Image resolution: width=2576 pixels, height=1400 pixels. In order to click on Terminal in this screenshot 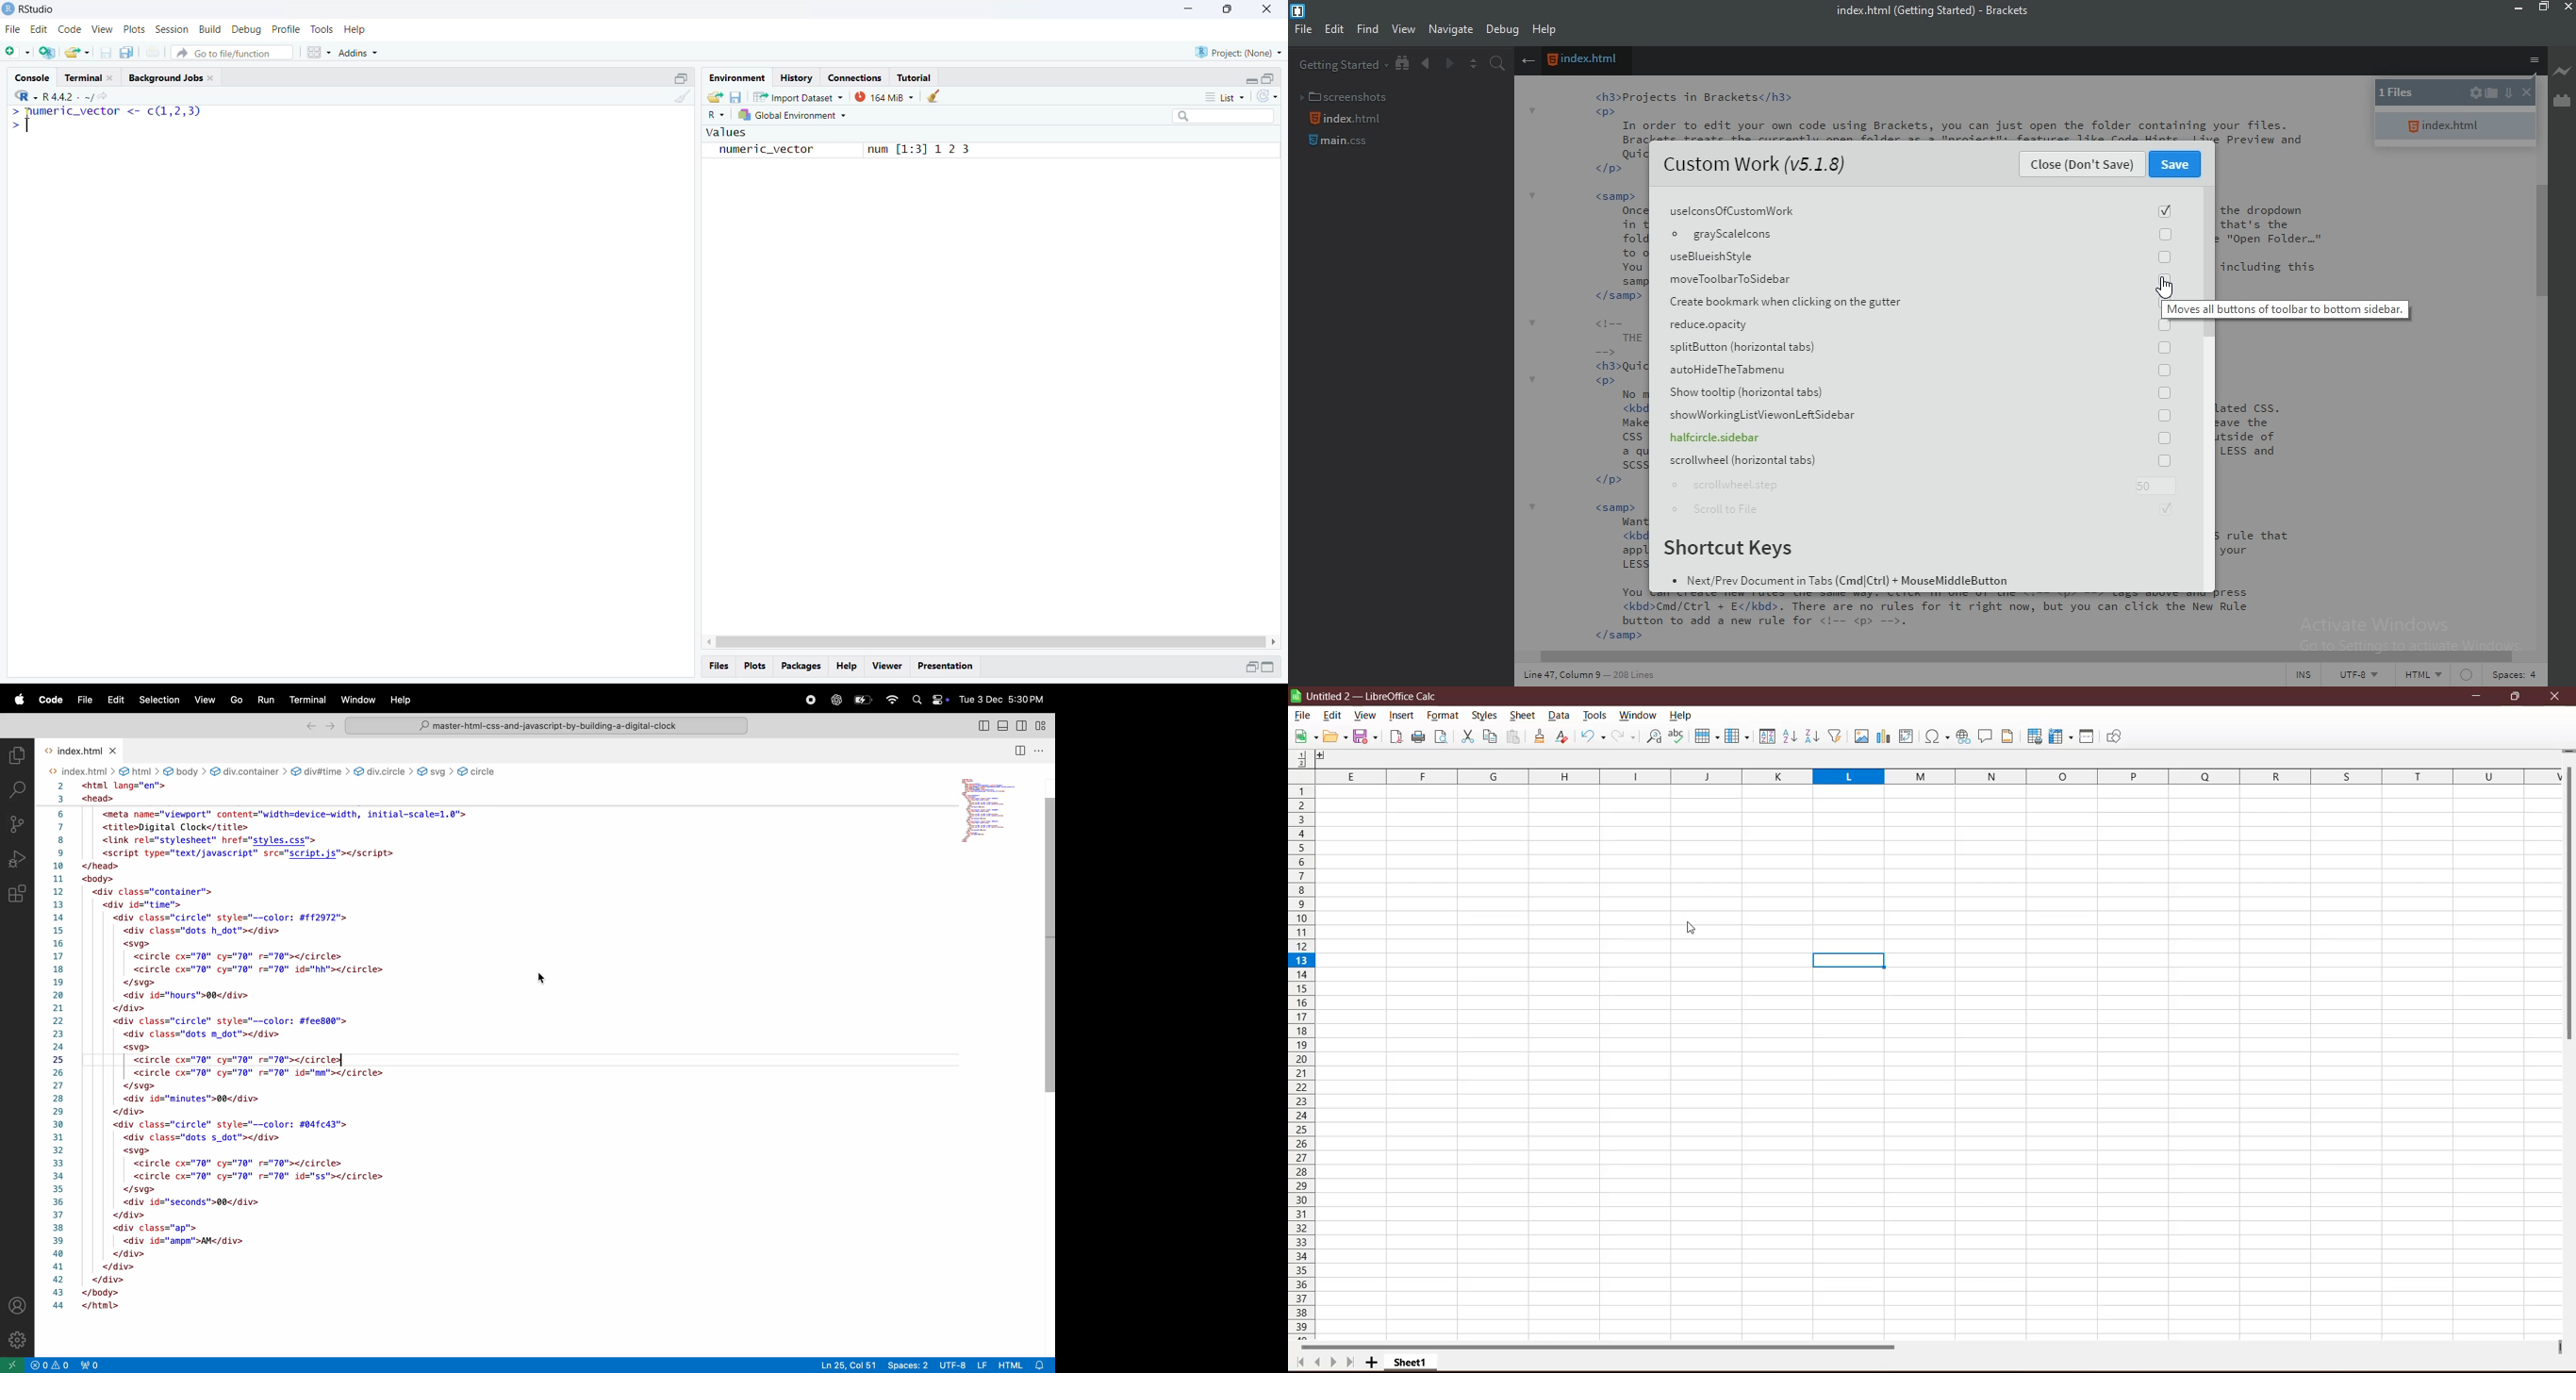, I will do `click(91, 75)`.